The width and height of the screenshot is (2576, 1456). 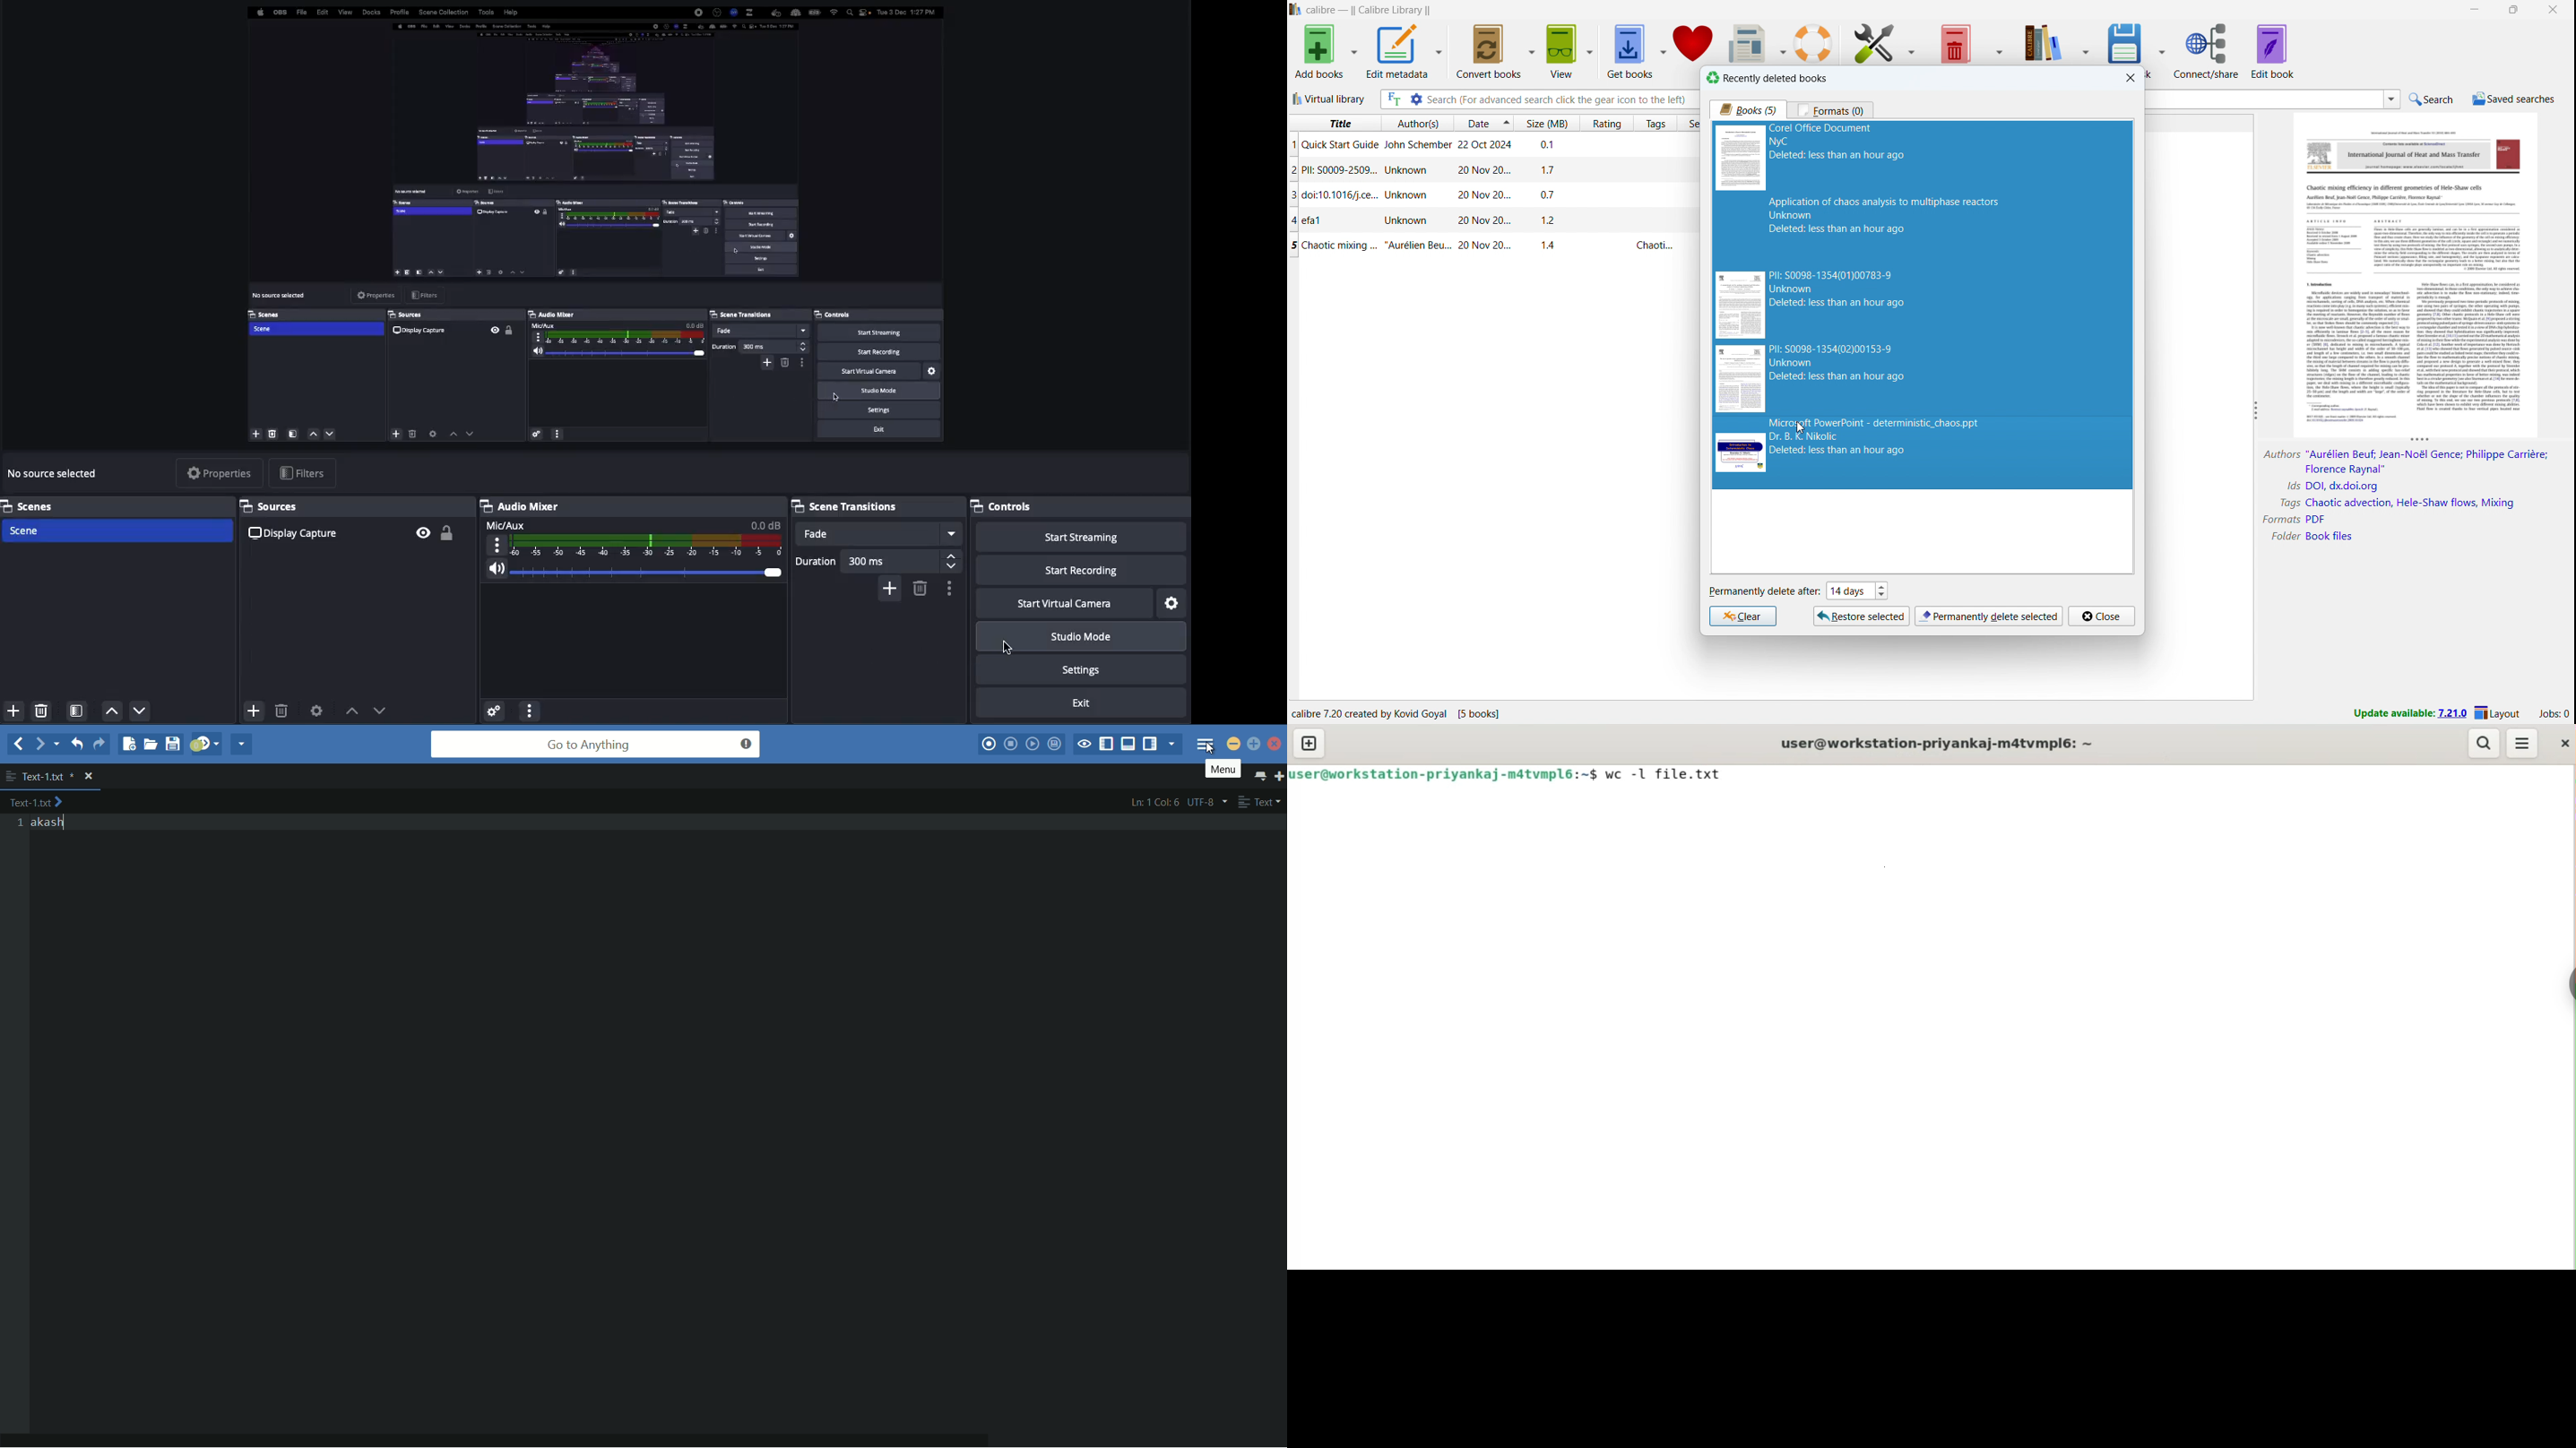 What do you see at coordinates (878, 562) in the screenshot?
I see `Duration` at bounding box center [878, 562].